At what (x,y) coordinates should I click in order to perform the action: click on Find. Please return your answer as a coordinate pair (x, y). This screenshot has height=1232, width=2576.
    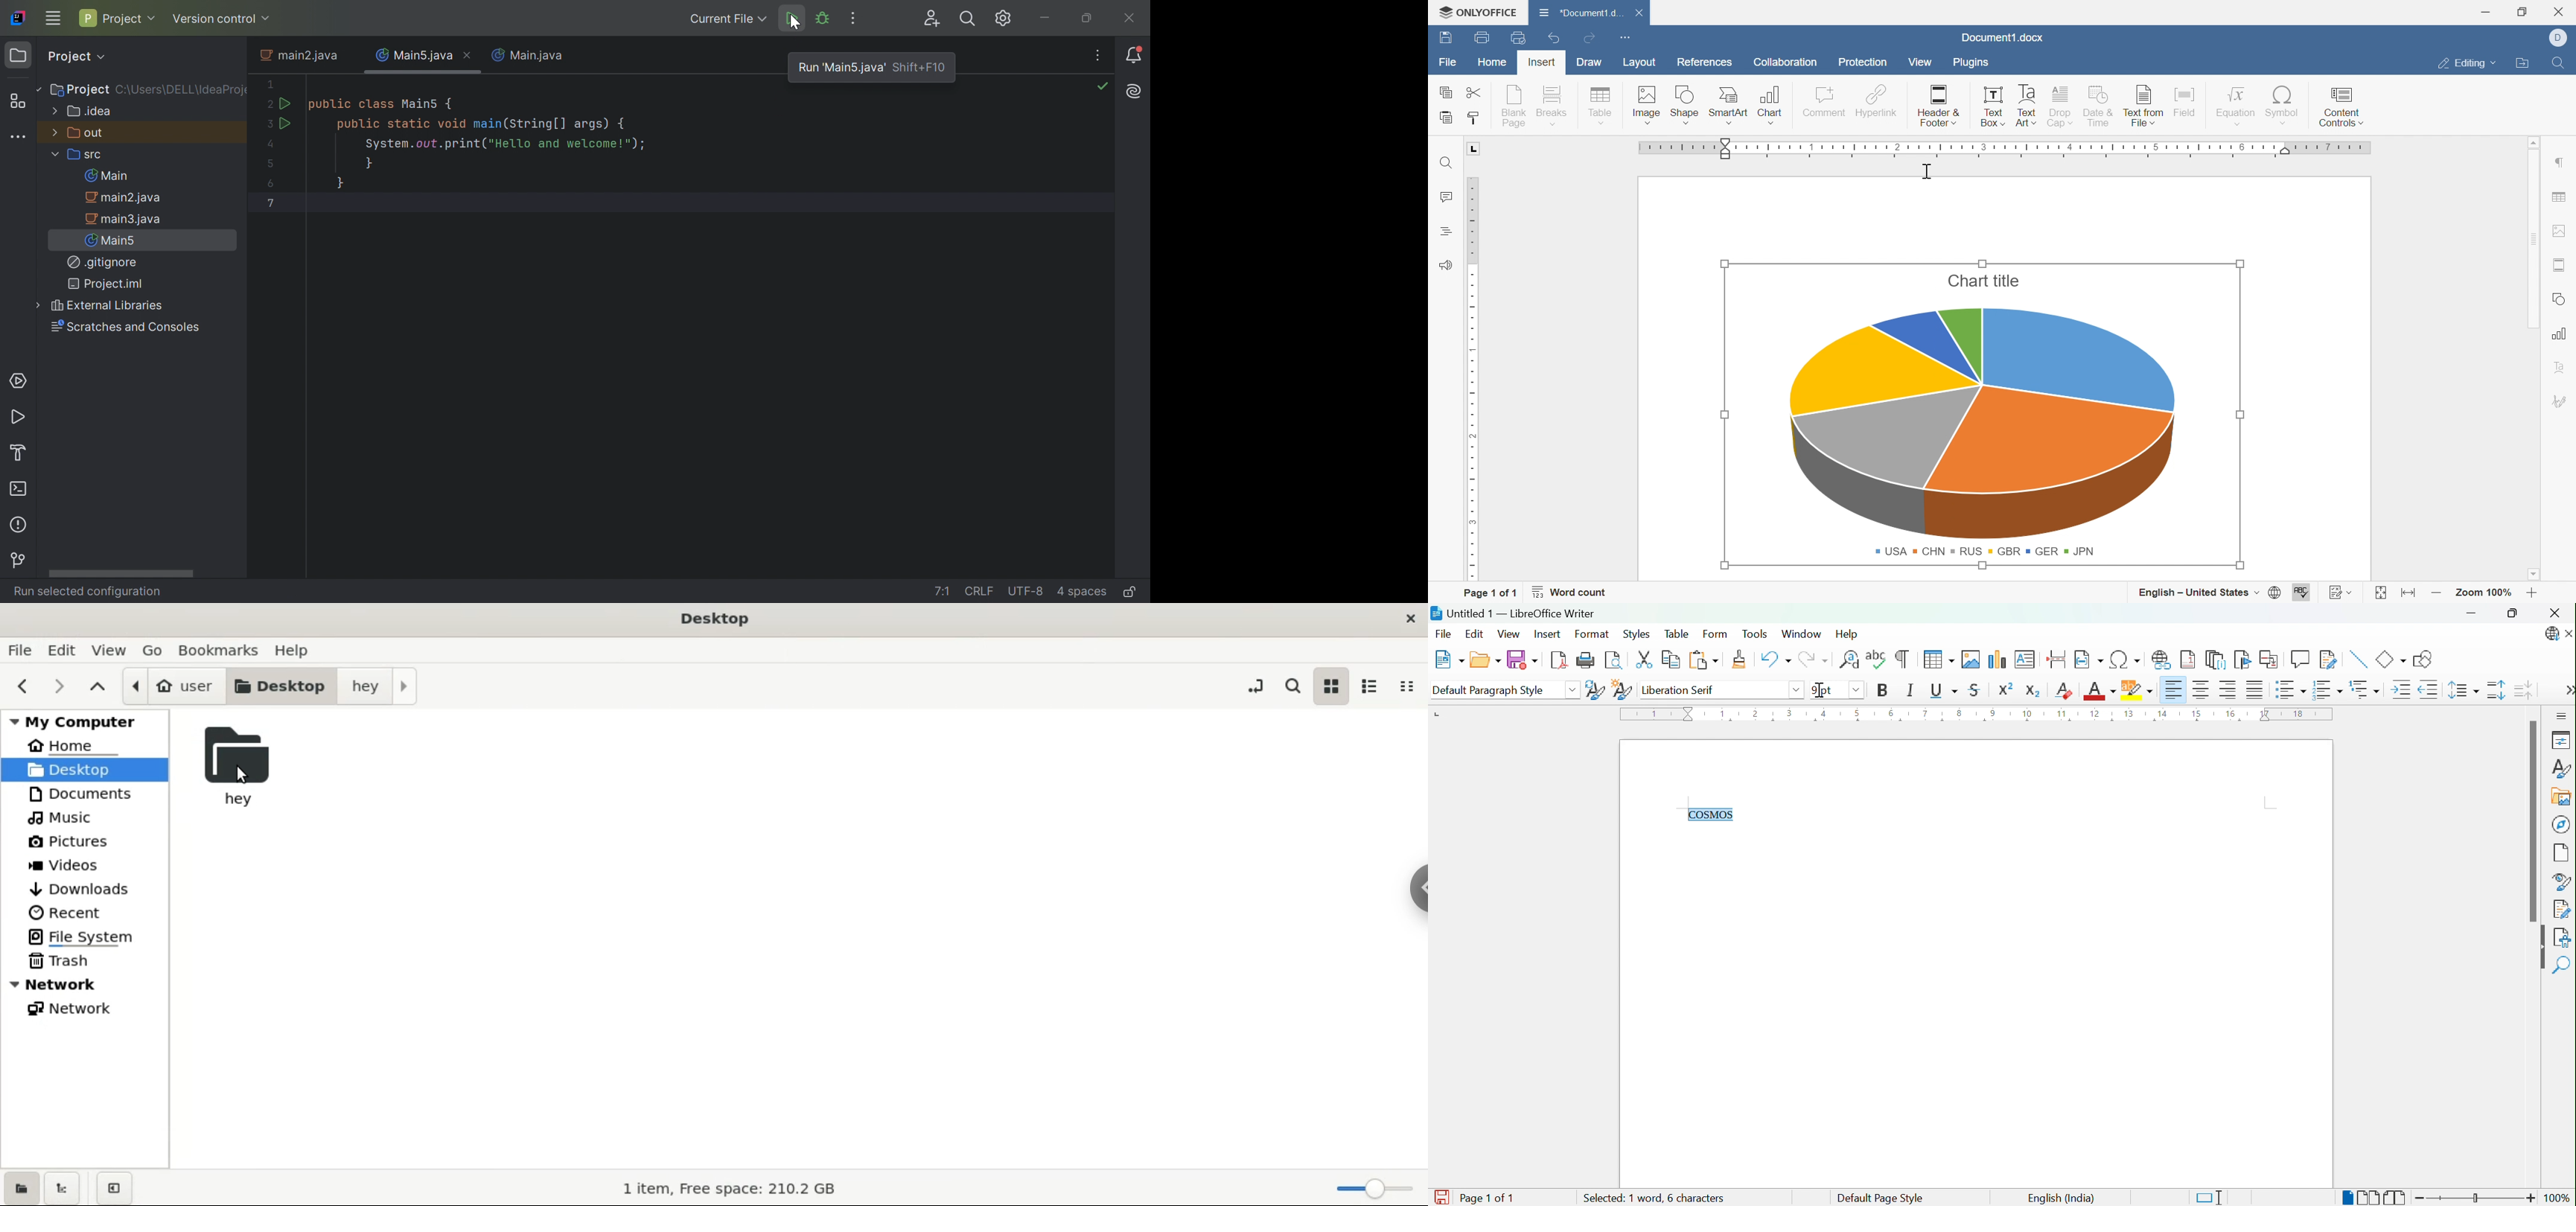
    Looking at the image, I should click on (2563, 965).